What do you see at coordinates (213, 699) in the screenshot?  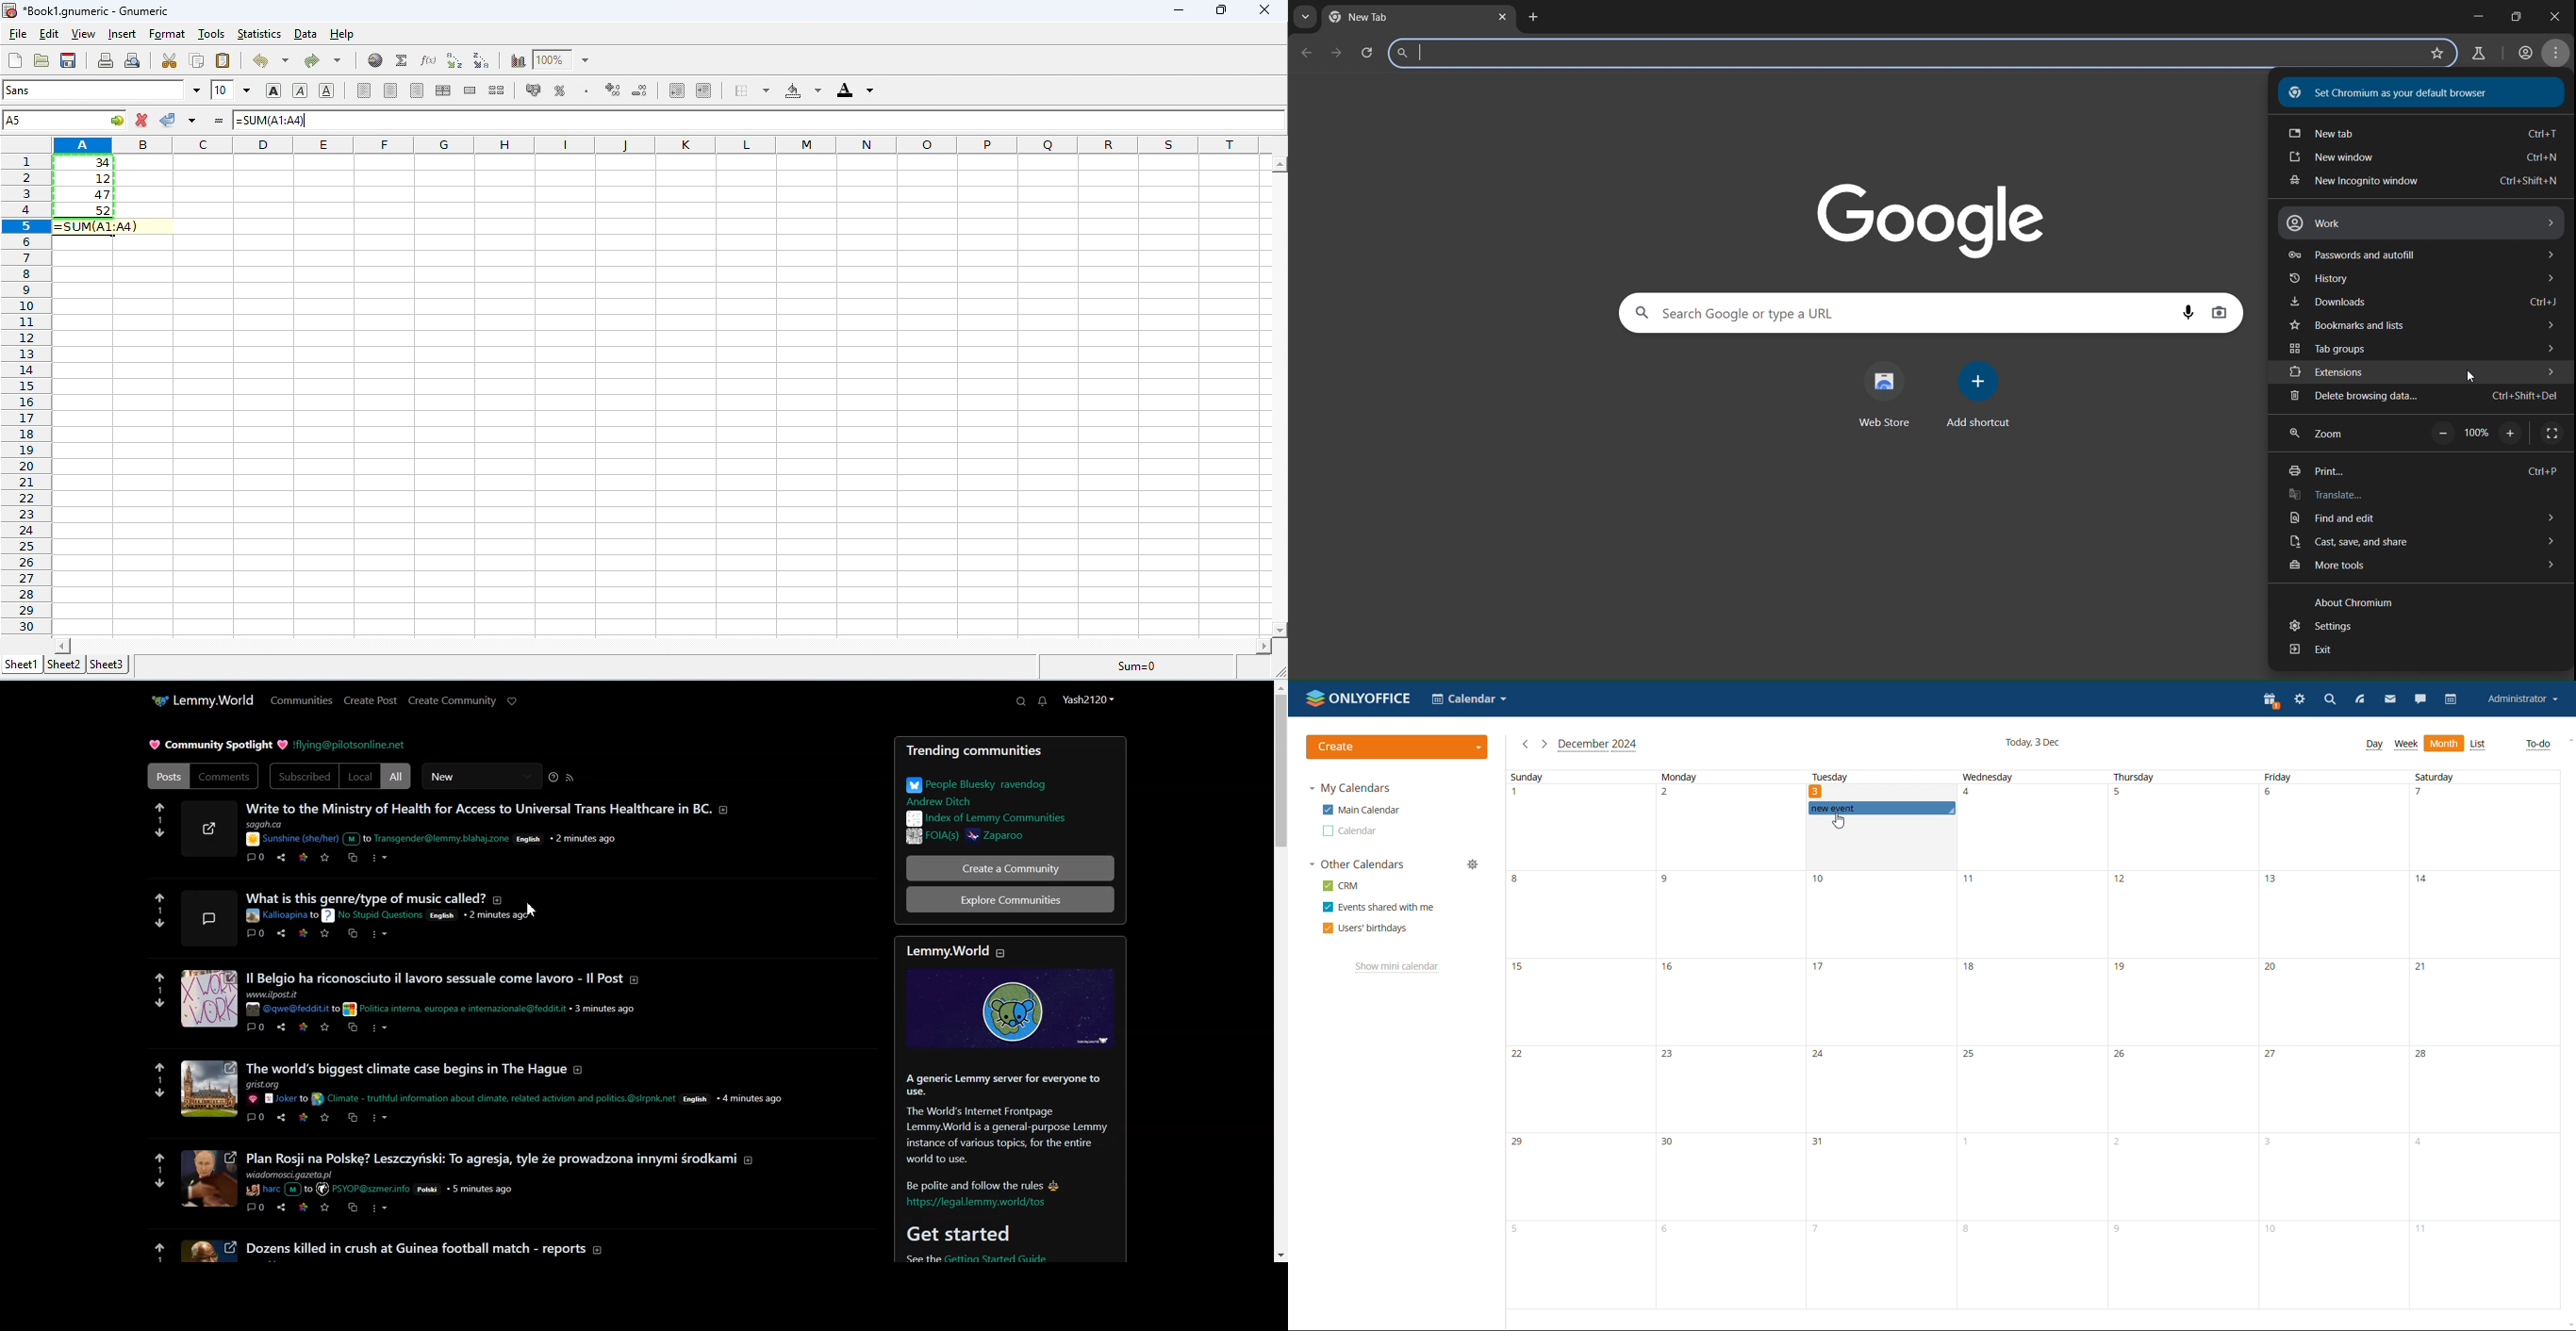 I see `Lemmy.World` at bounding box center [213, 699].